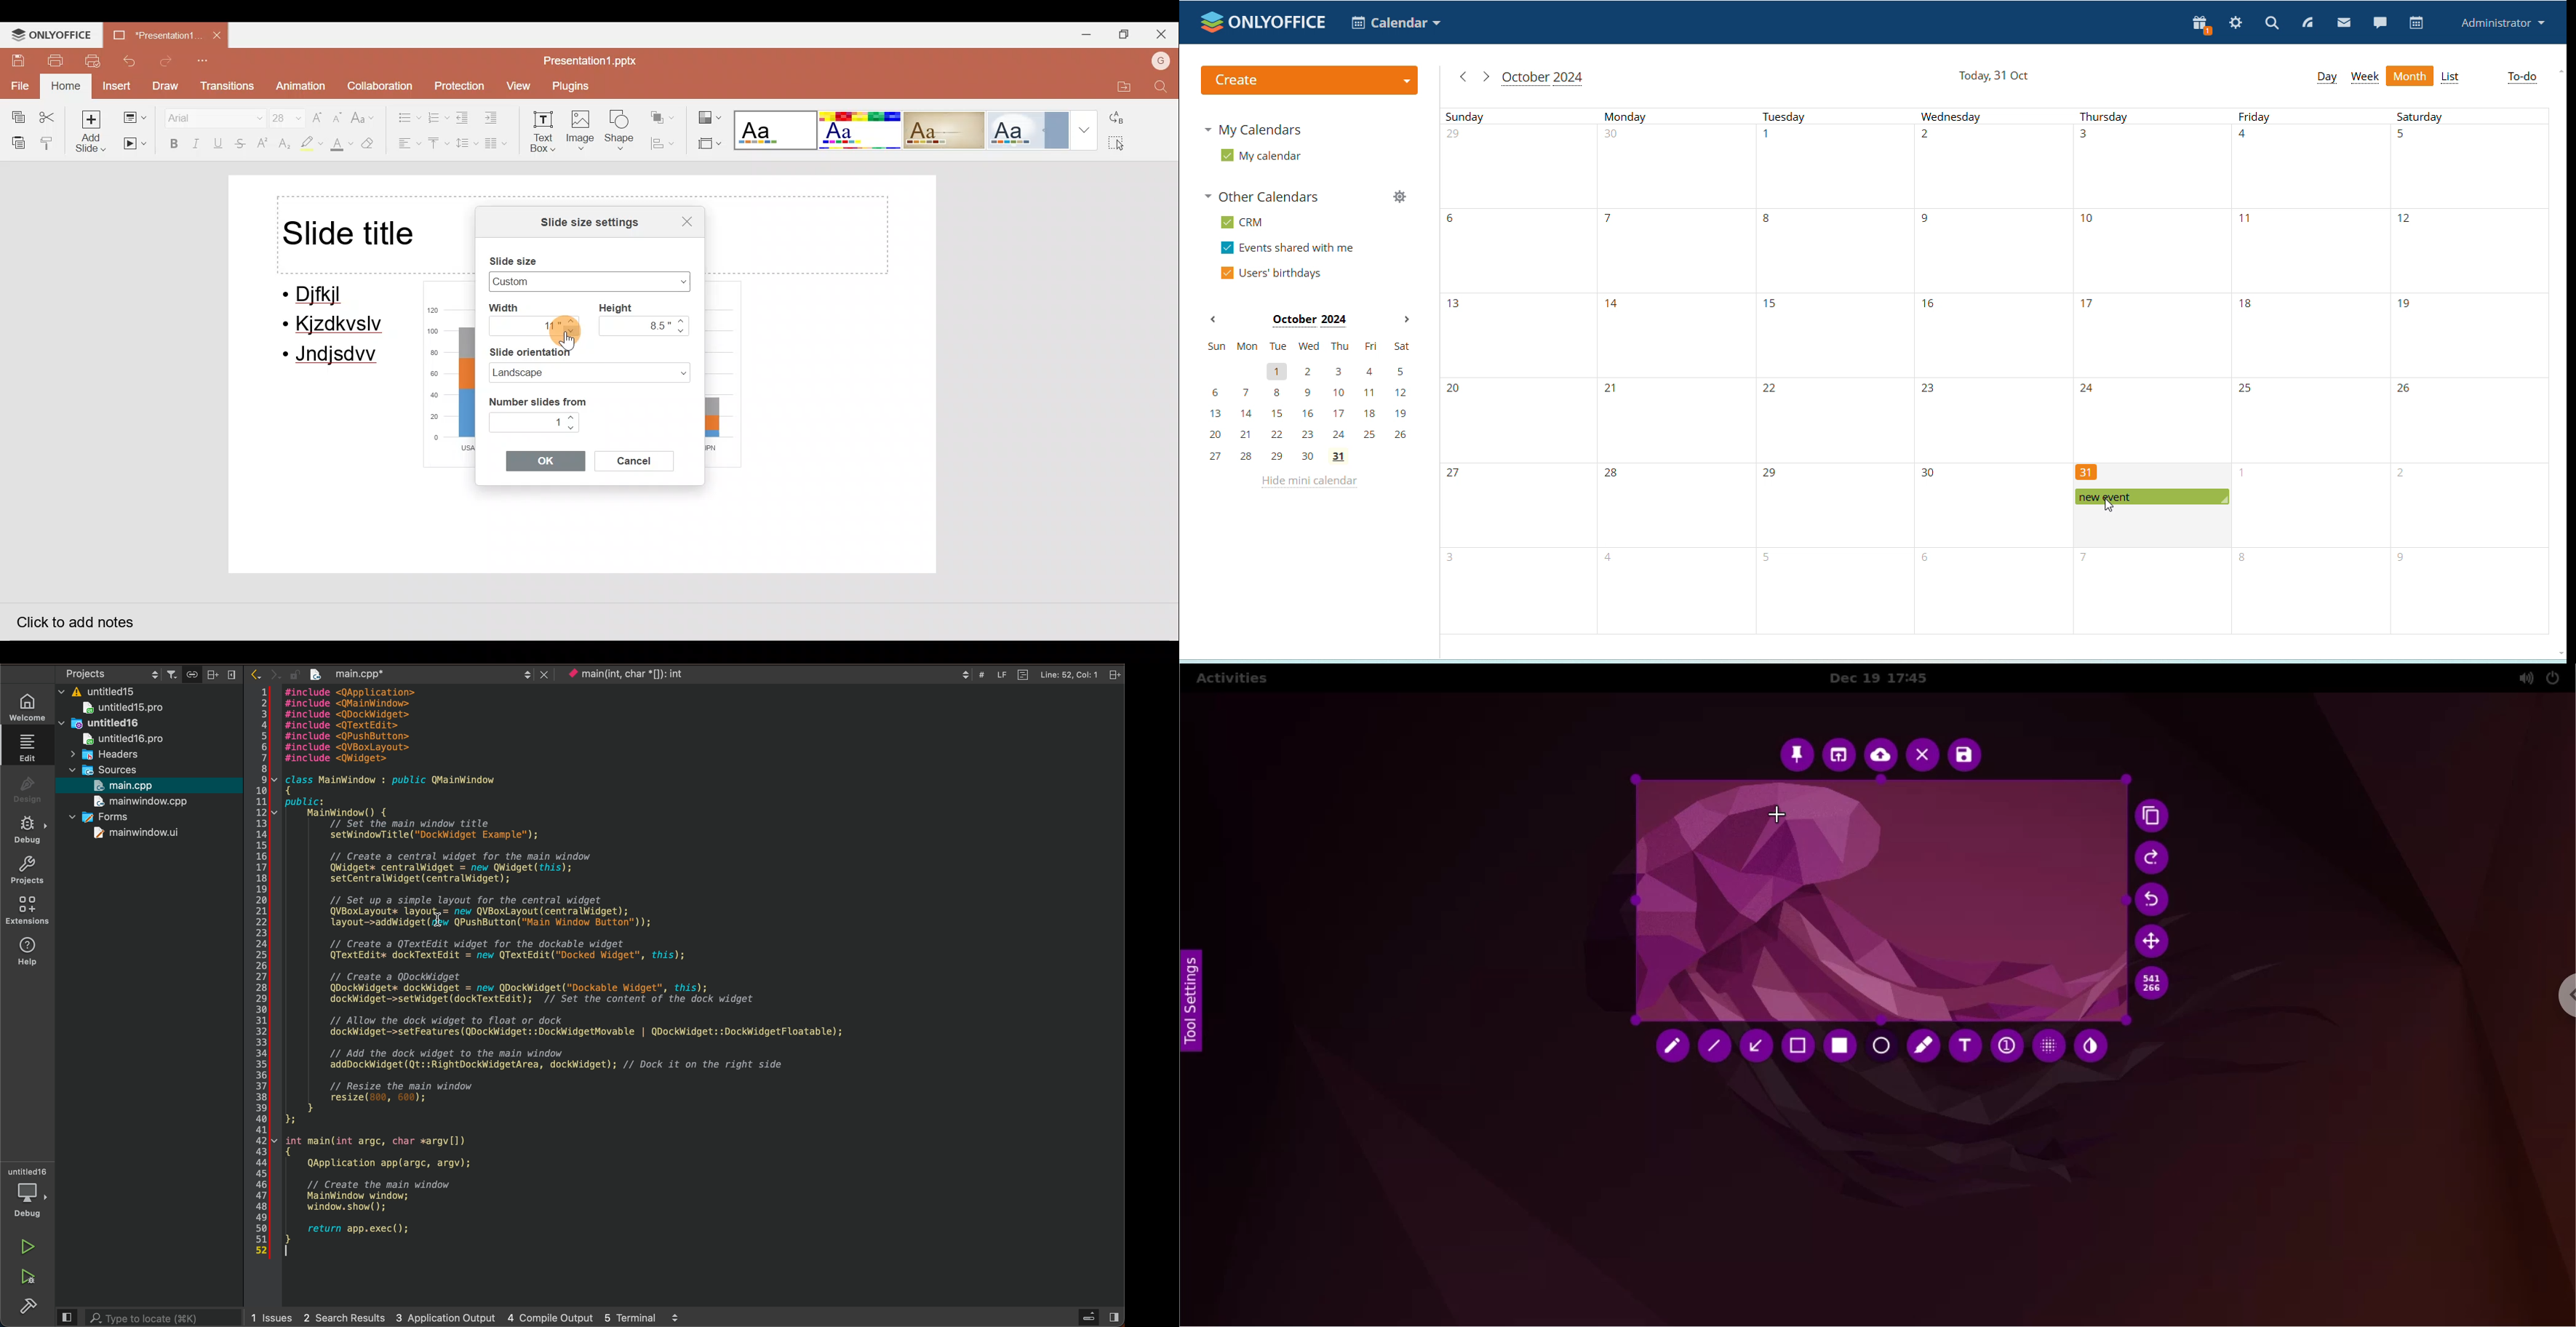 This screenshot has height=1344, width=2576. I want to click on Paste, so click(15, 142).